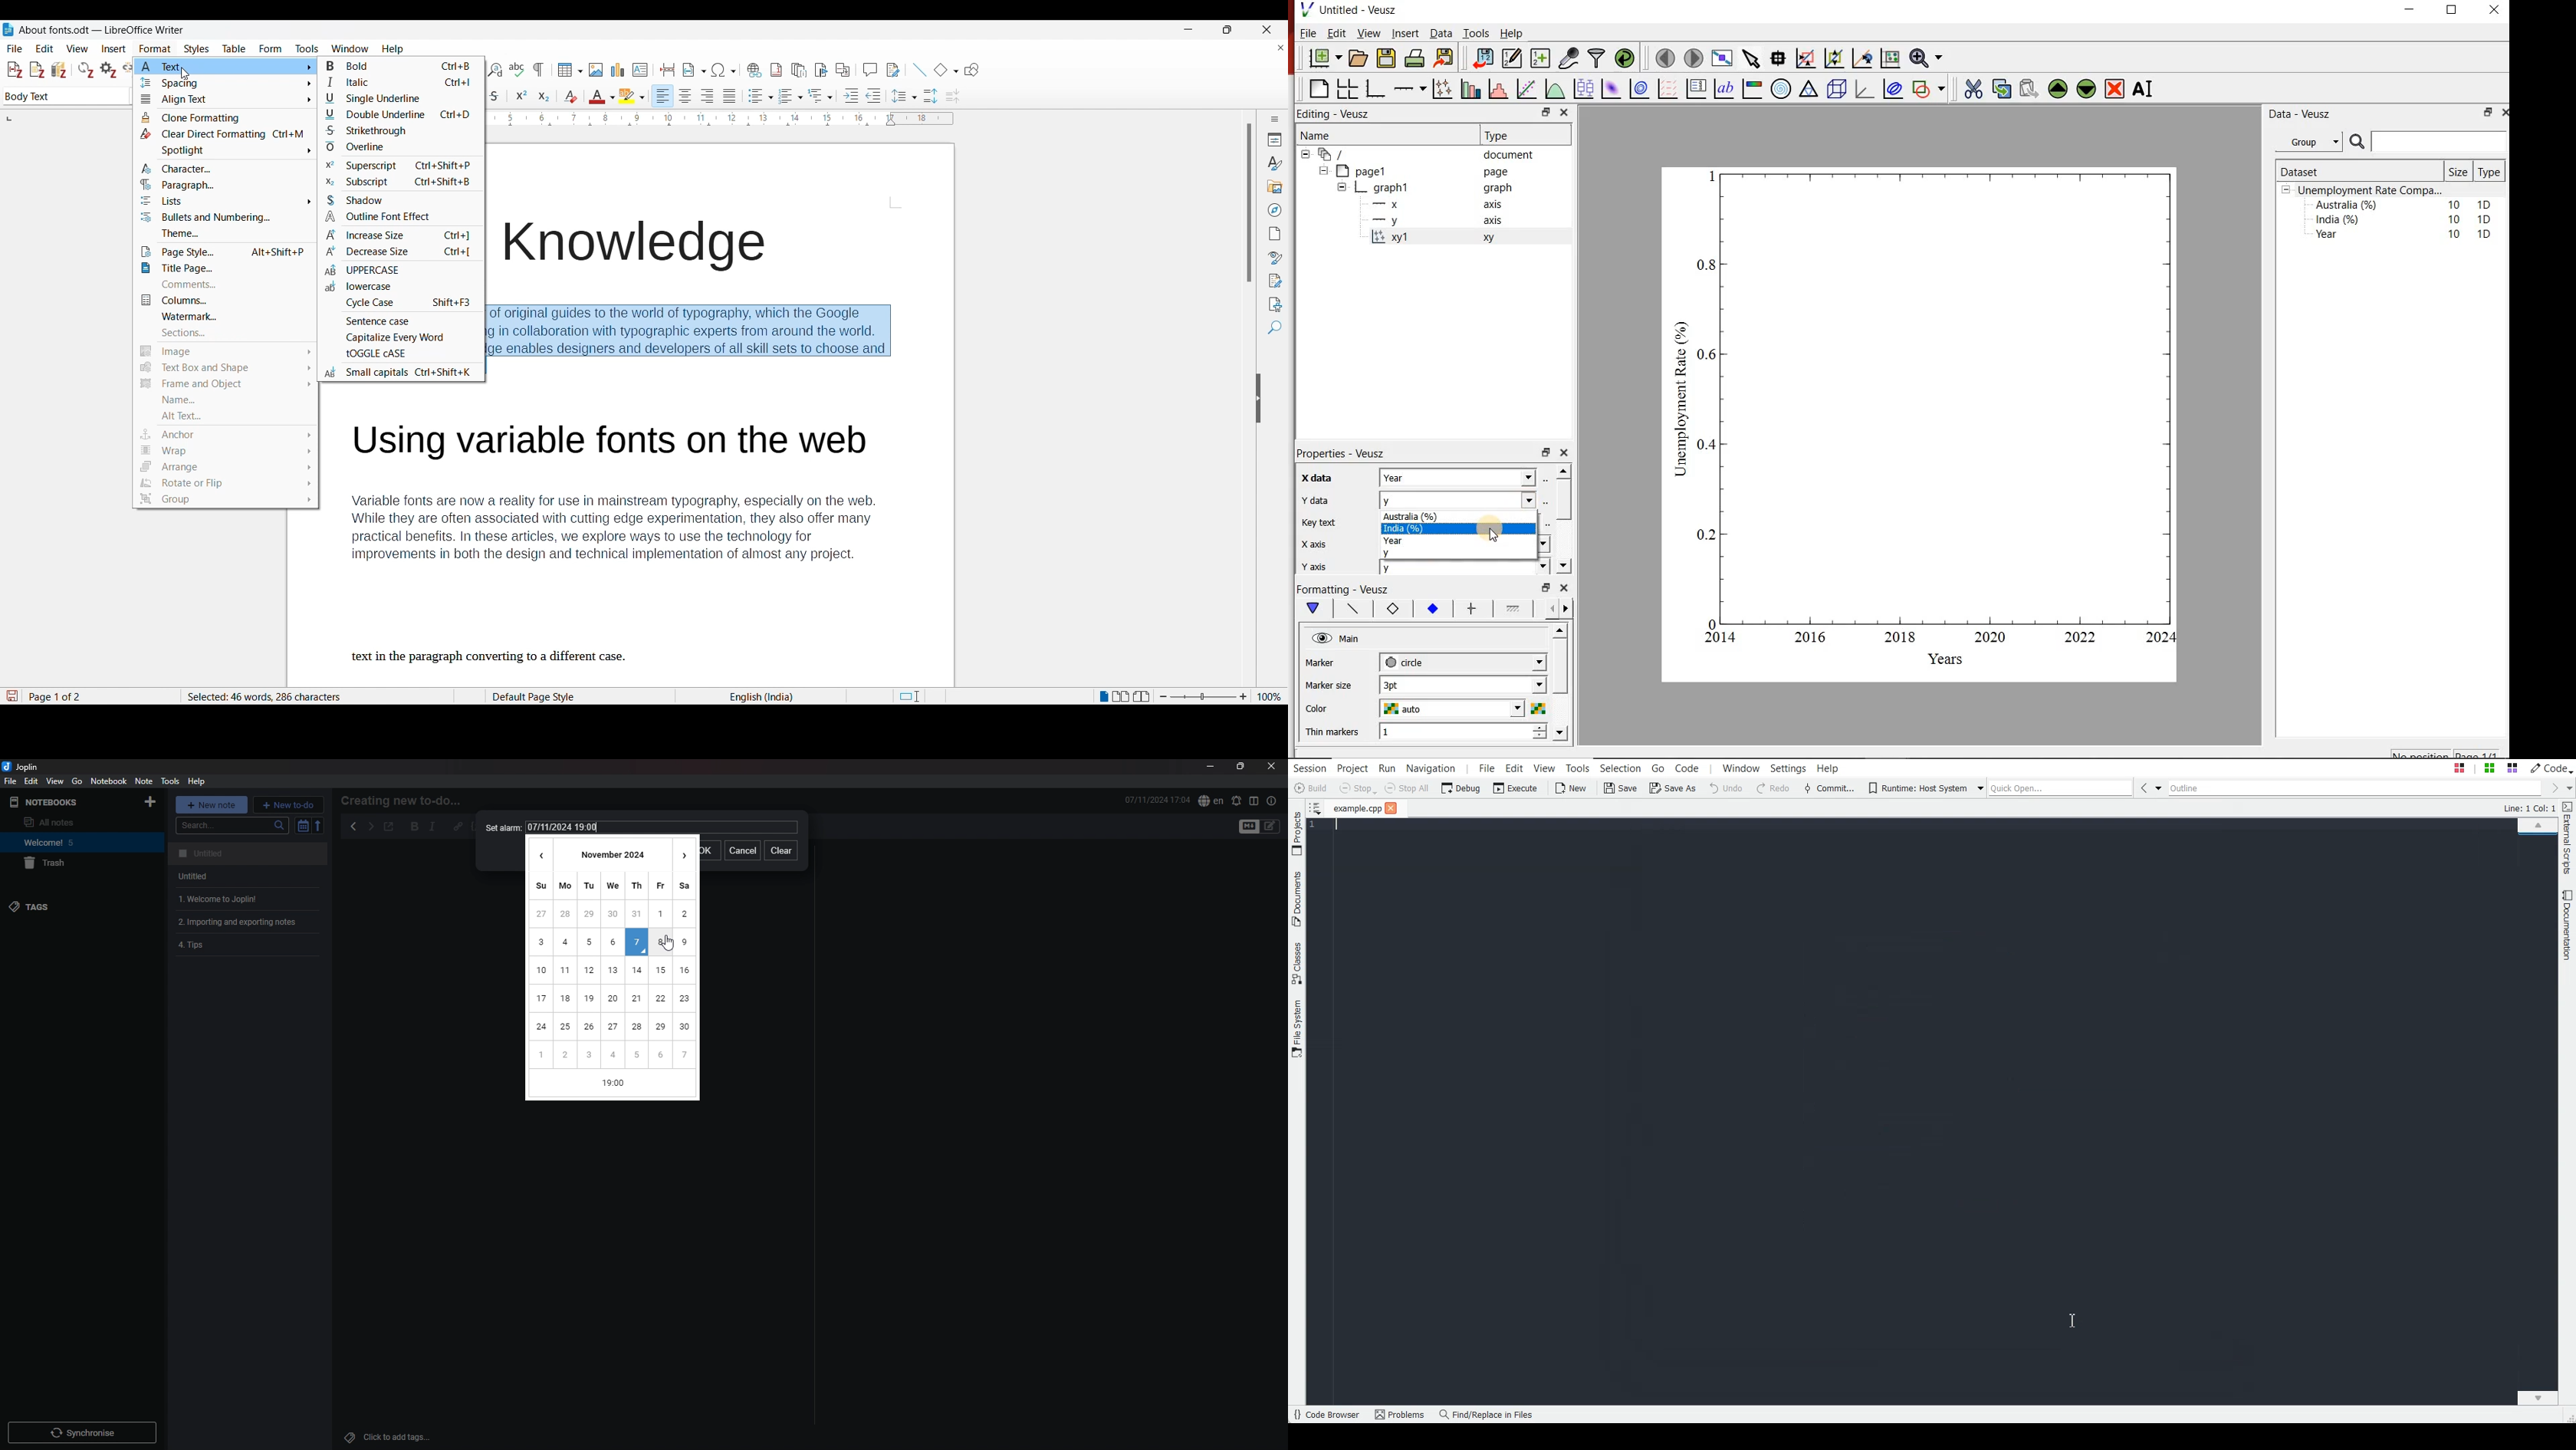  I want to click on Close interface, so click(1267, 30).